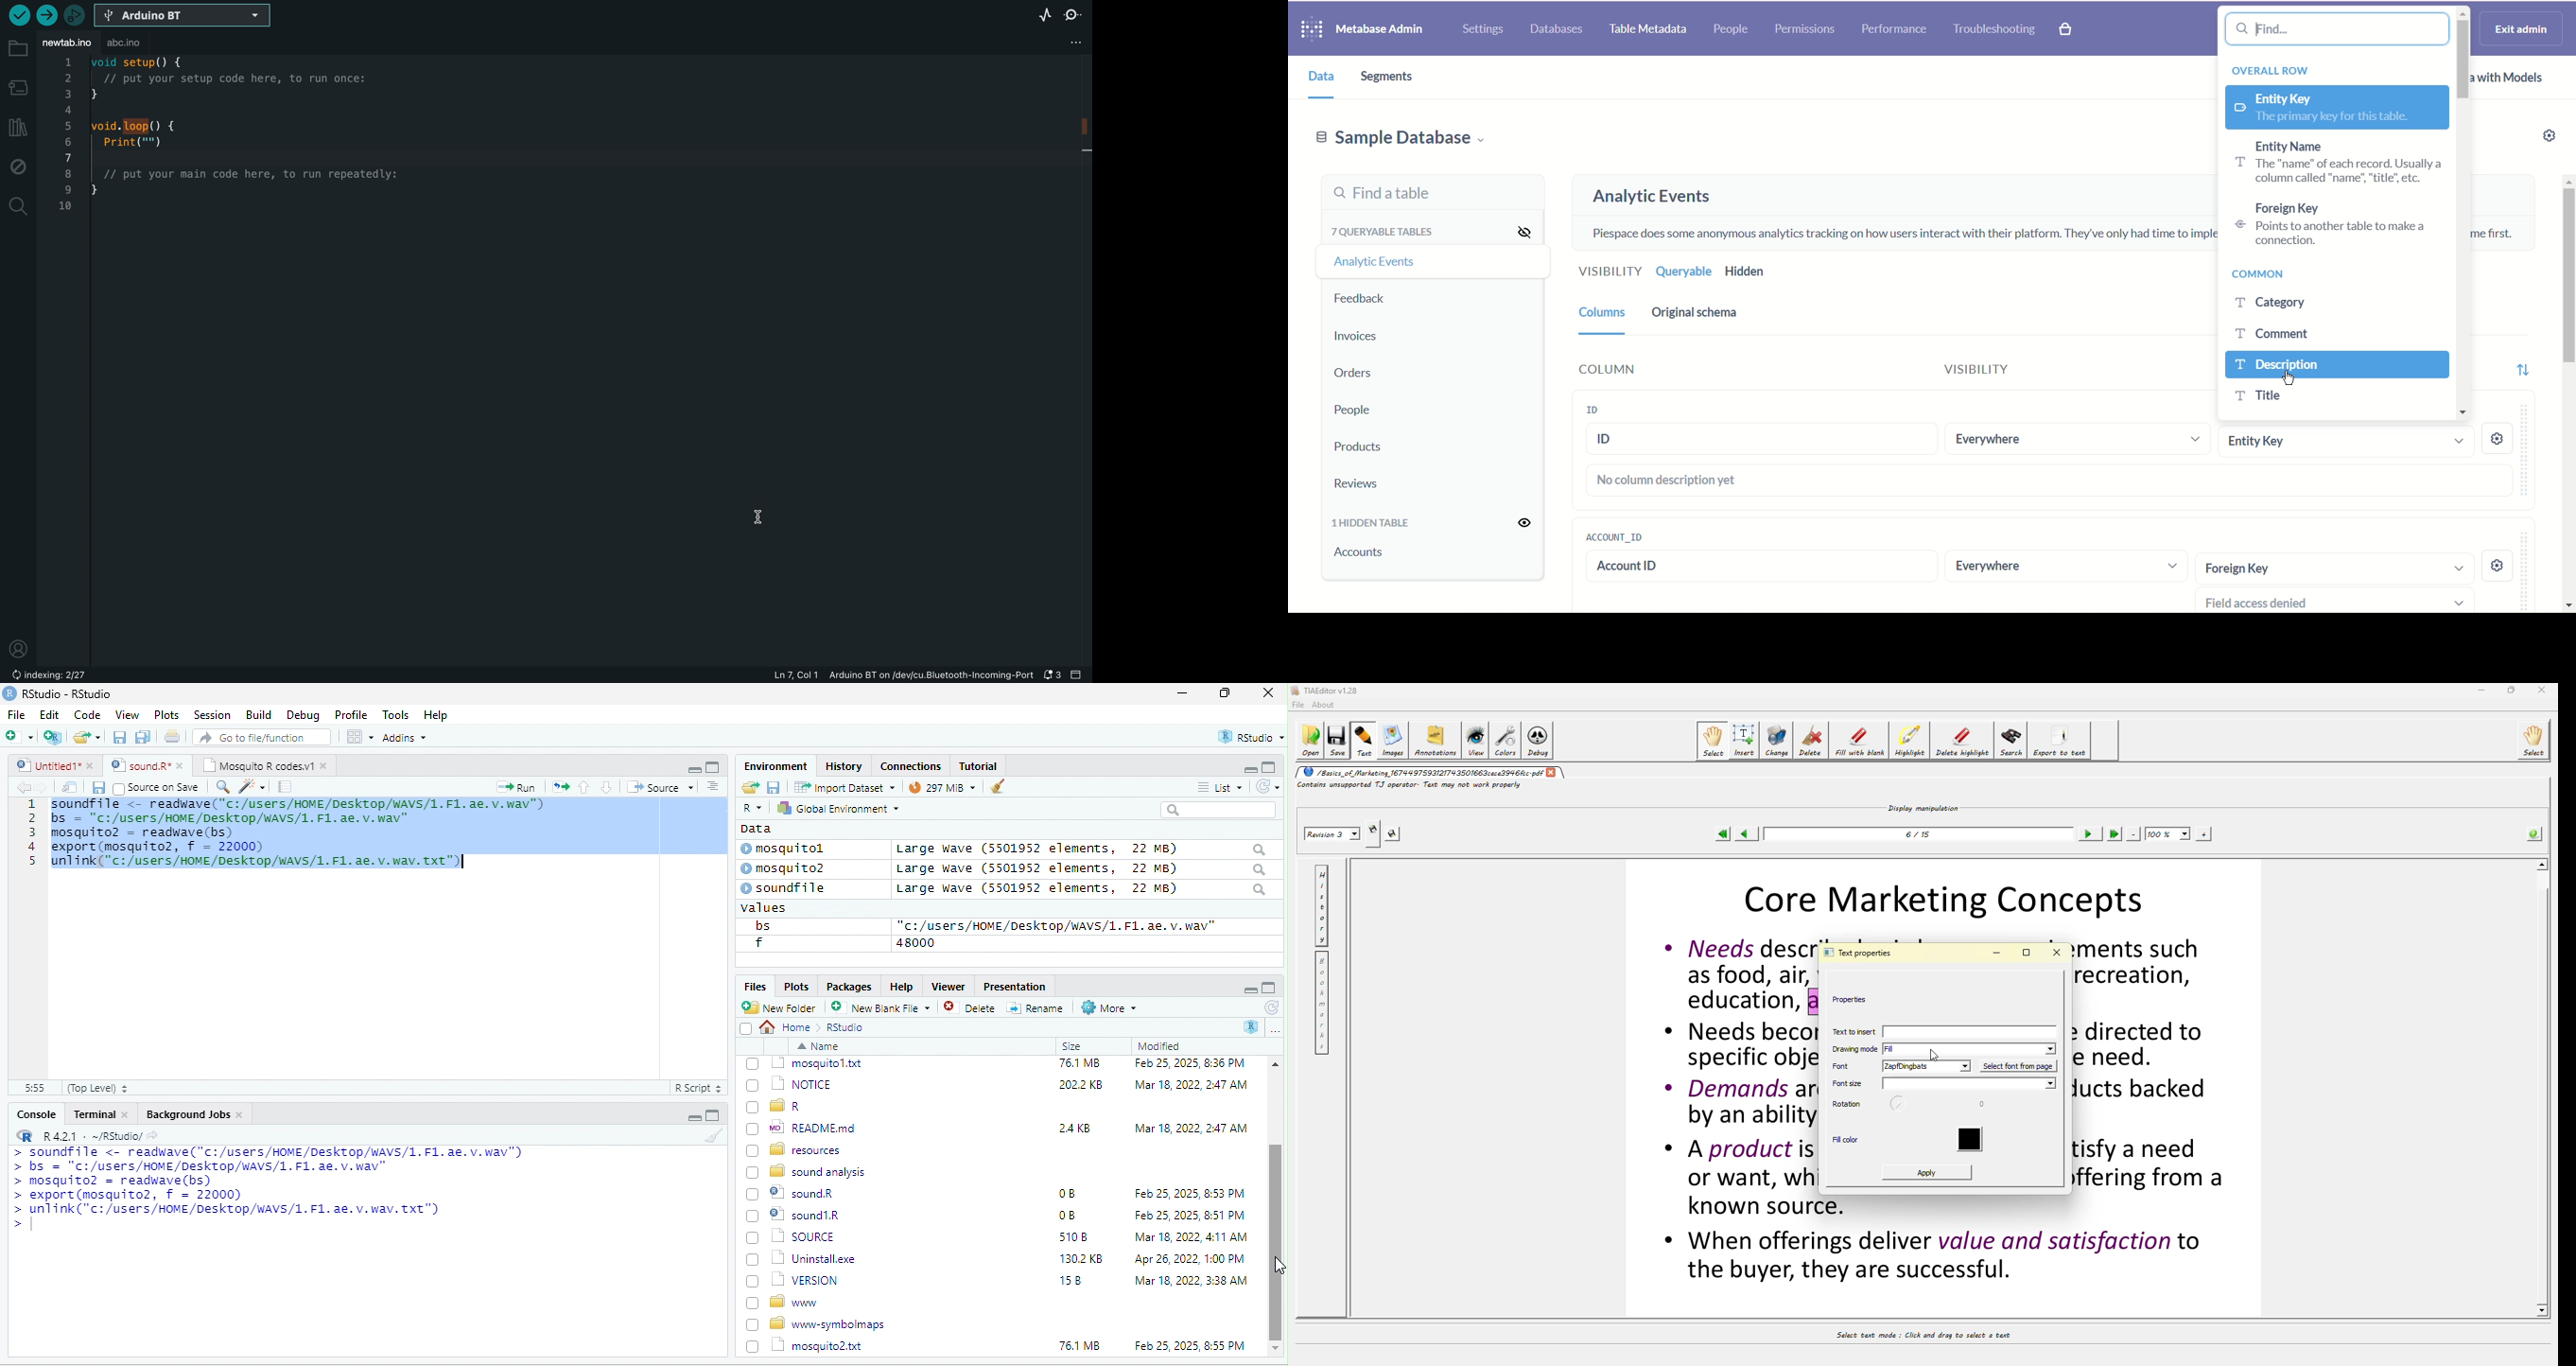 The height and width of the screenshot is (1372, 2576). Describe the element at coordinates (1962, 370) in the screenshot. I see `visibility` at that location.